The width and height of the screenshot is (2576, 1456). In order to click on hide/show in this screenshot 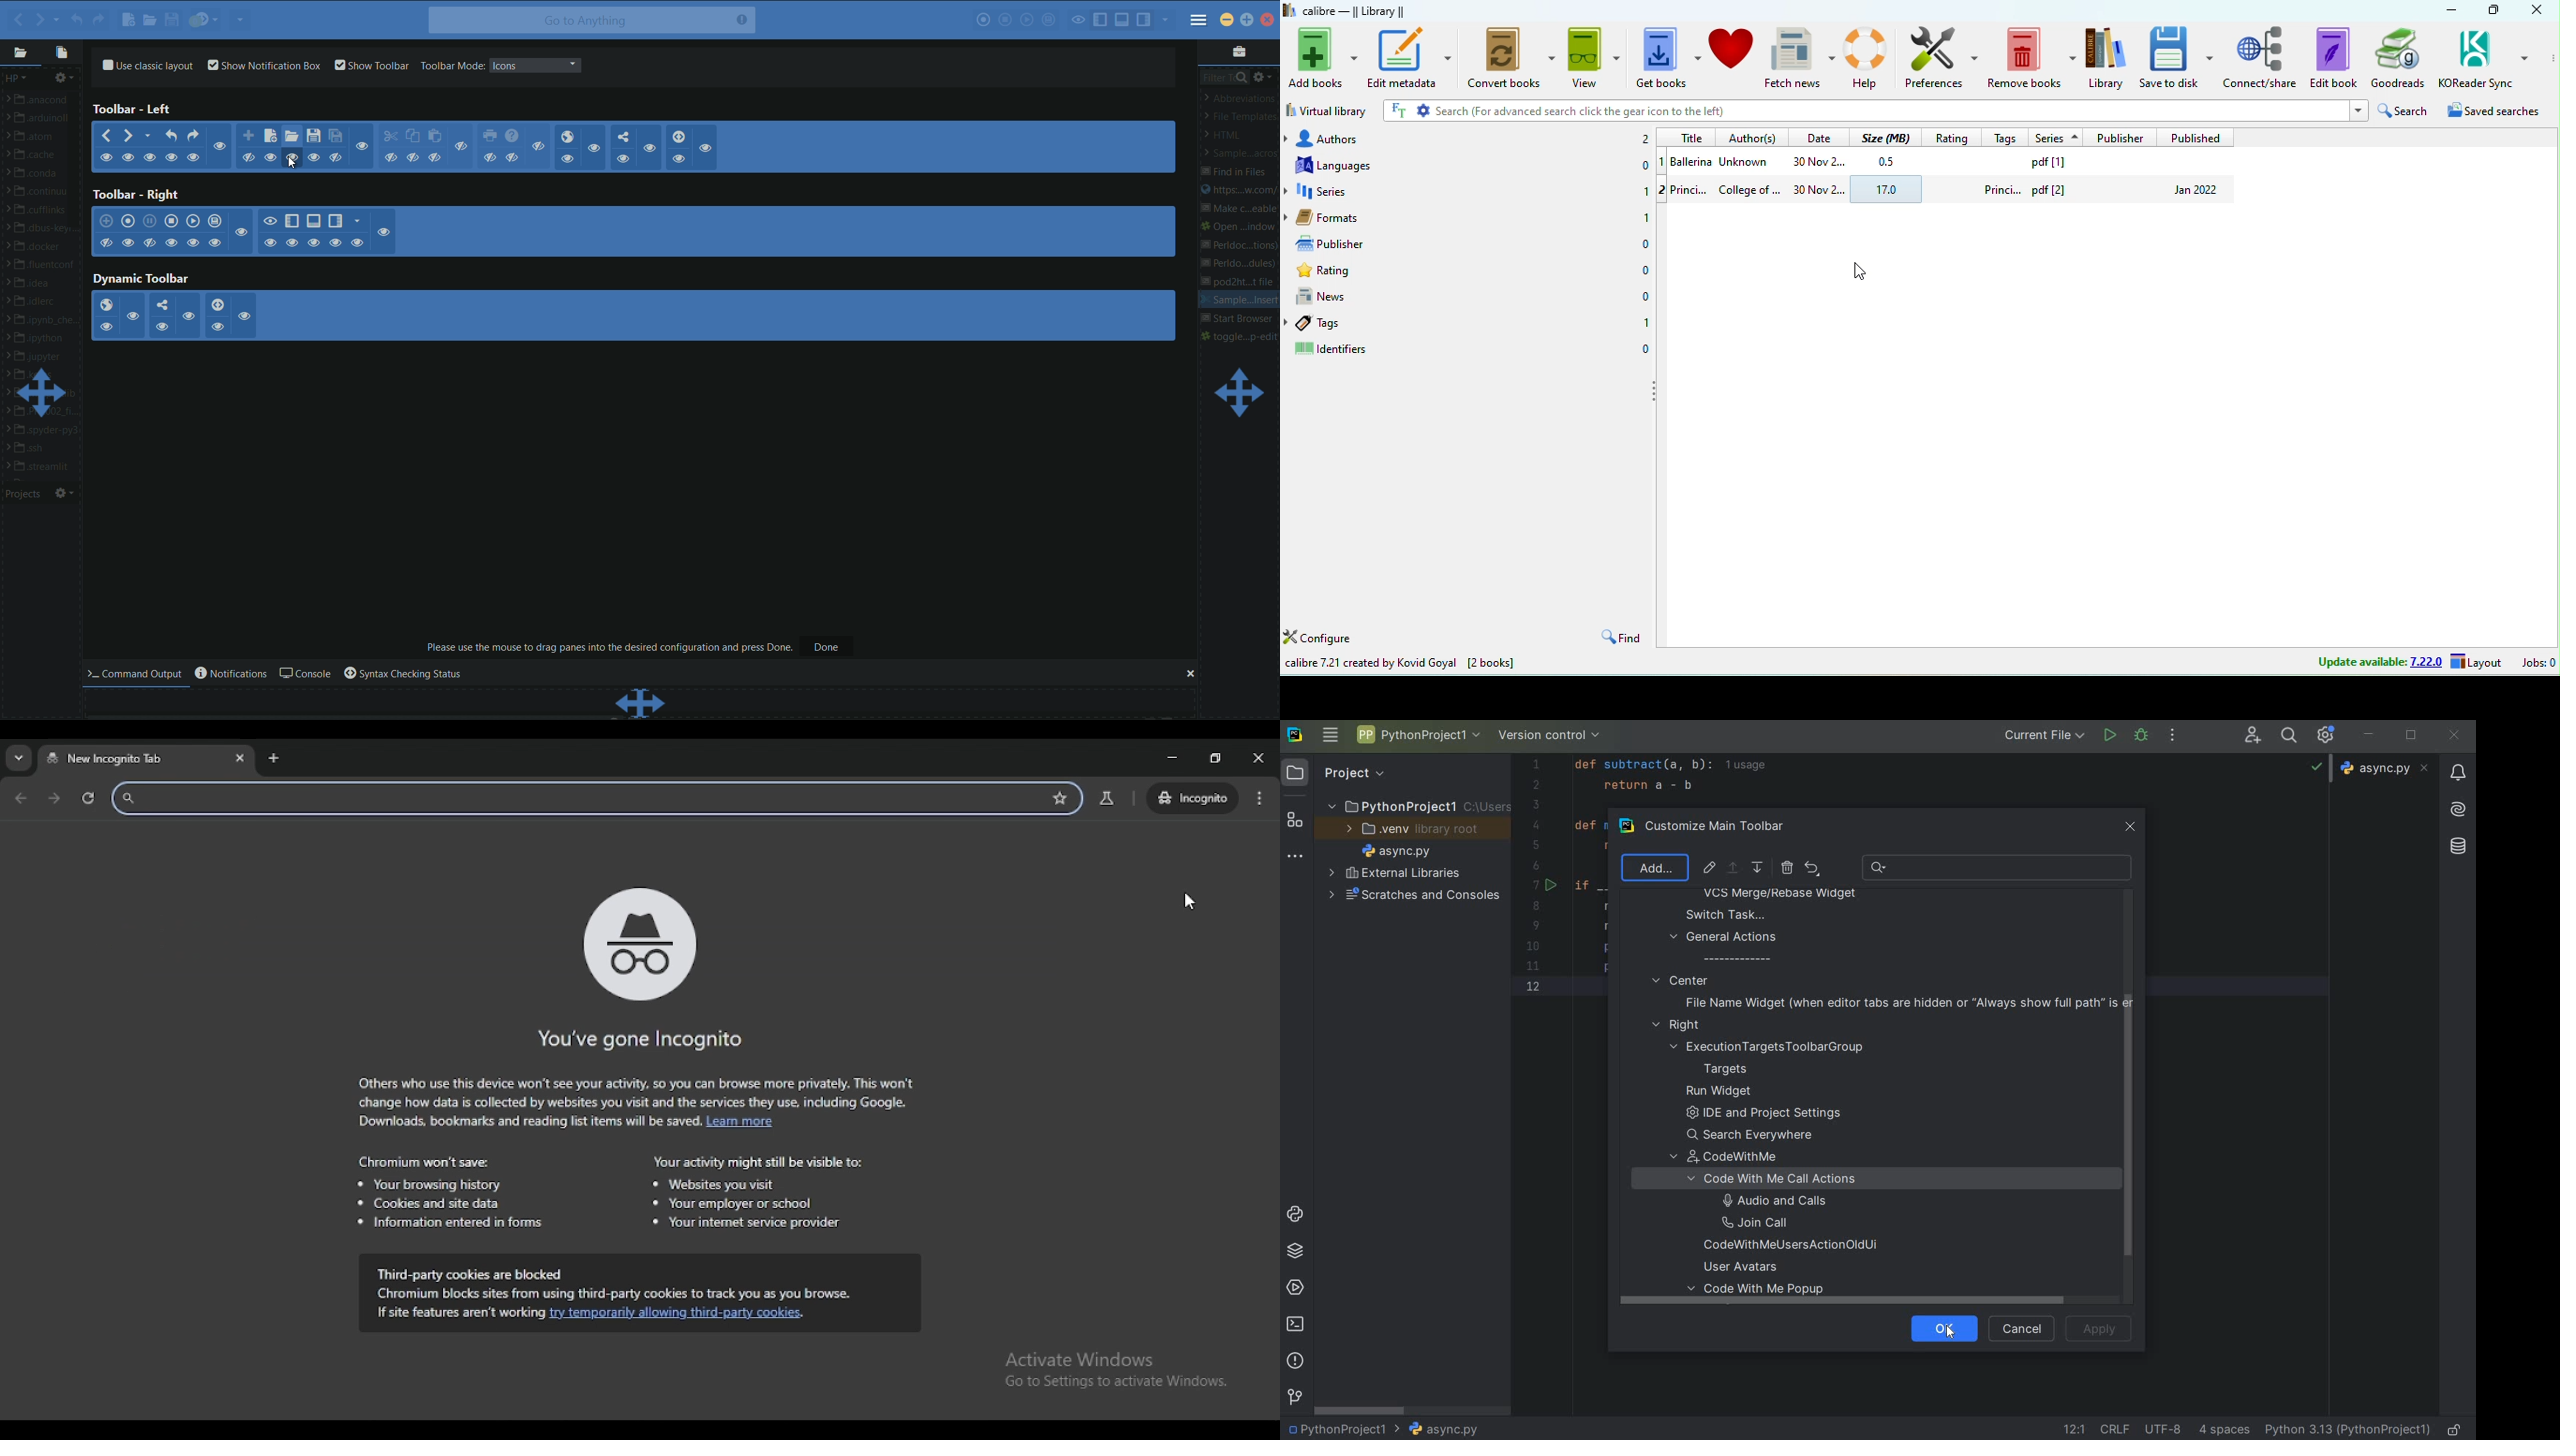, I will do `click(385, 231)`.